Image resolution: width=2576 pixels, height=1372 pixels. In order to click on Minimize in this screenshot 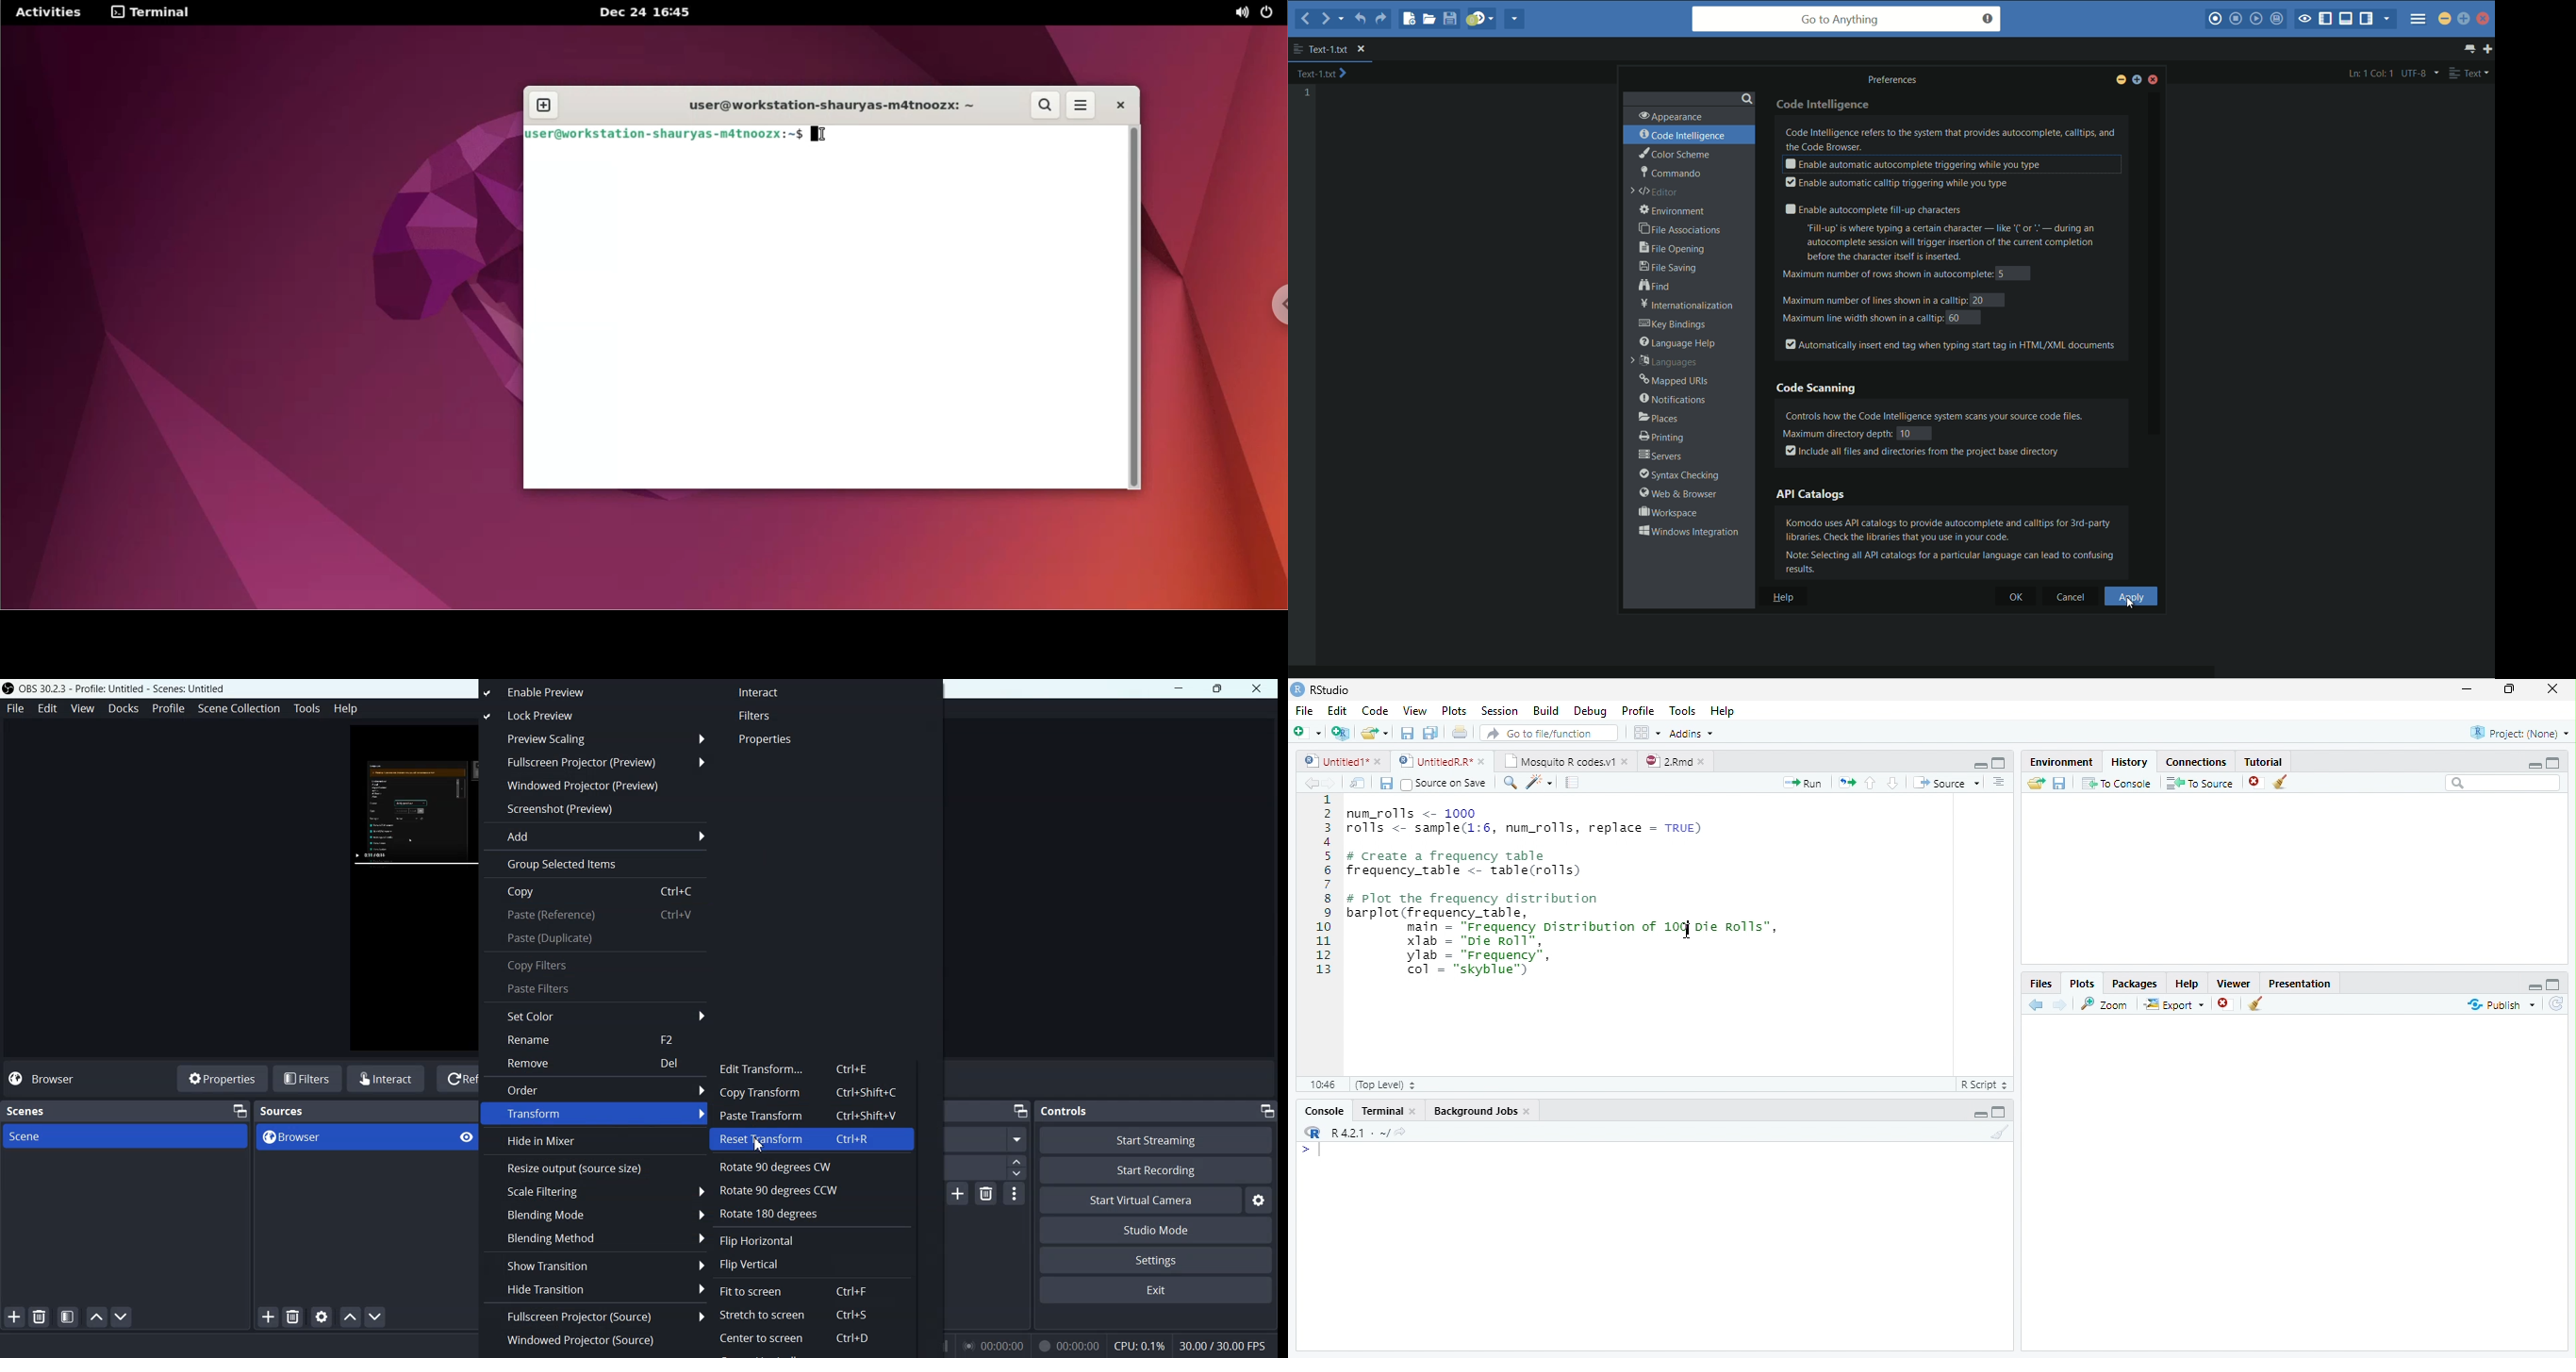, I will do `click(1267, 1111)`.